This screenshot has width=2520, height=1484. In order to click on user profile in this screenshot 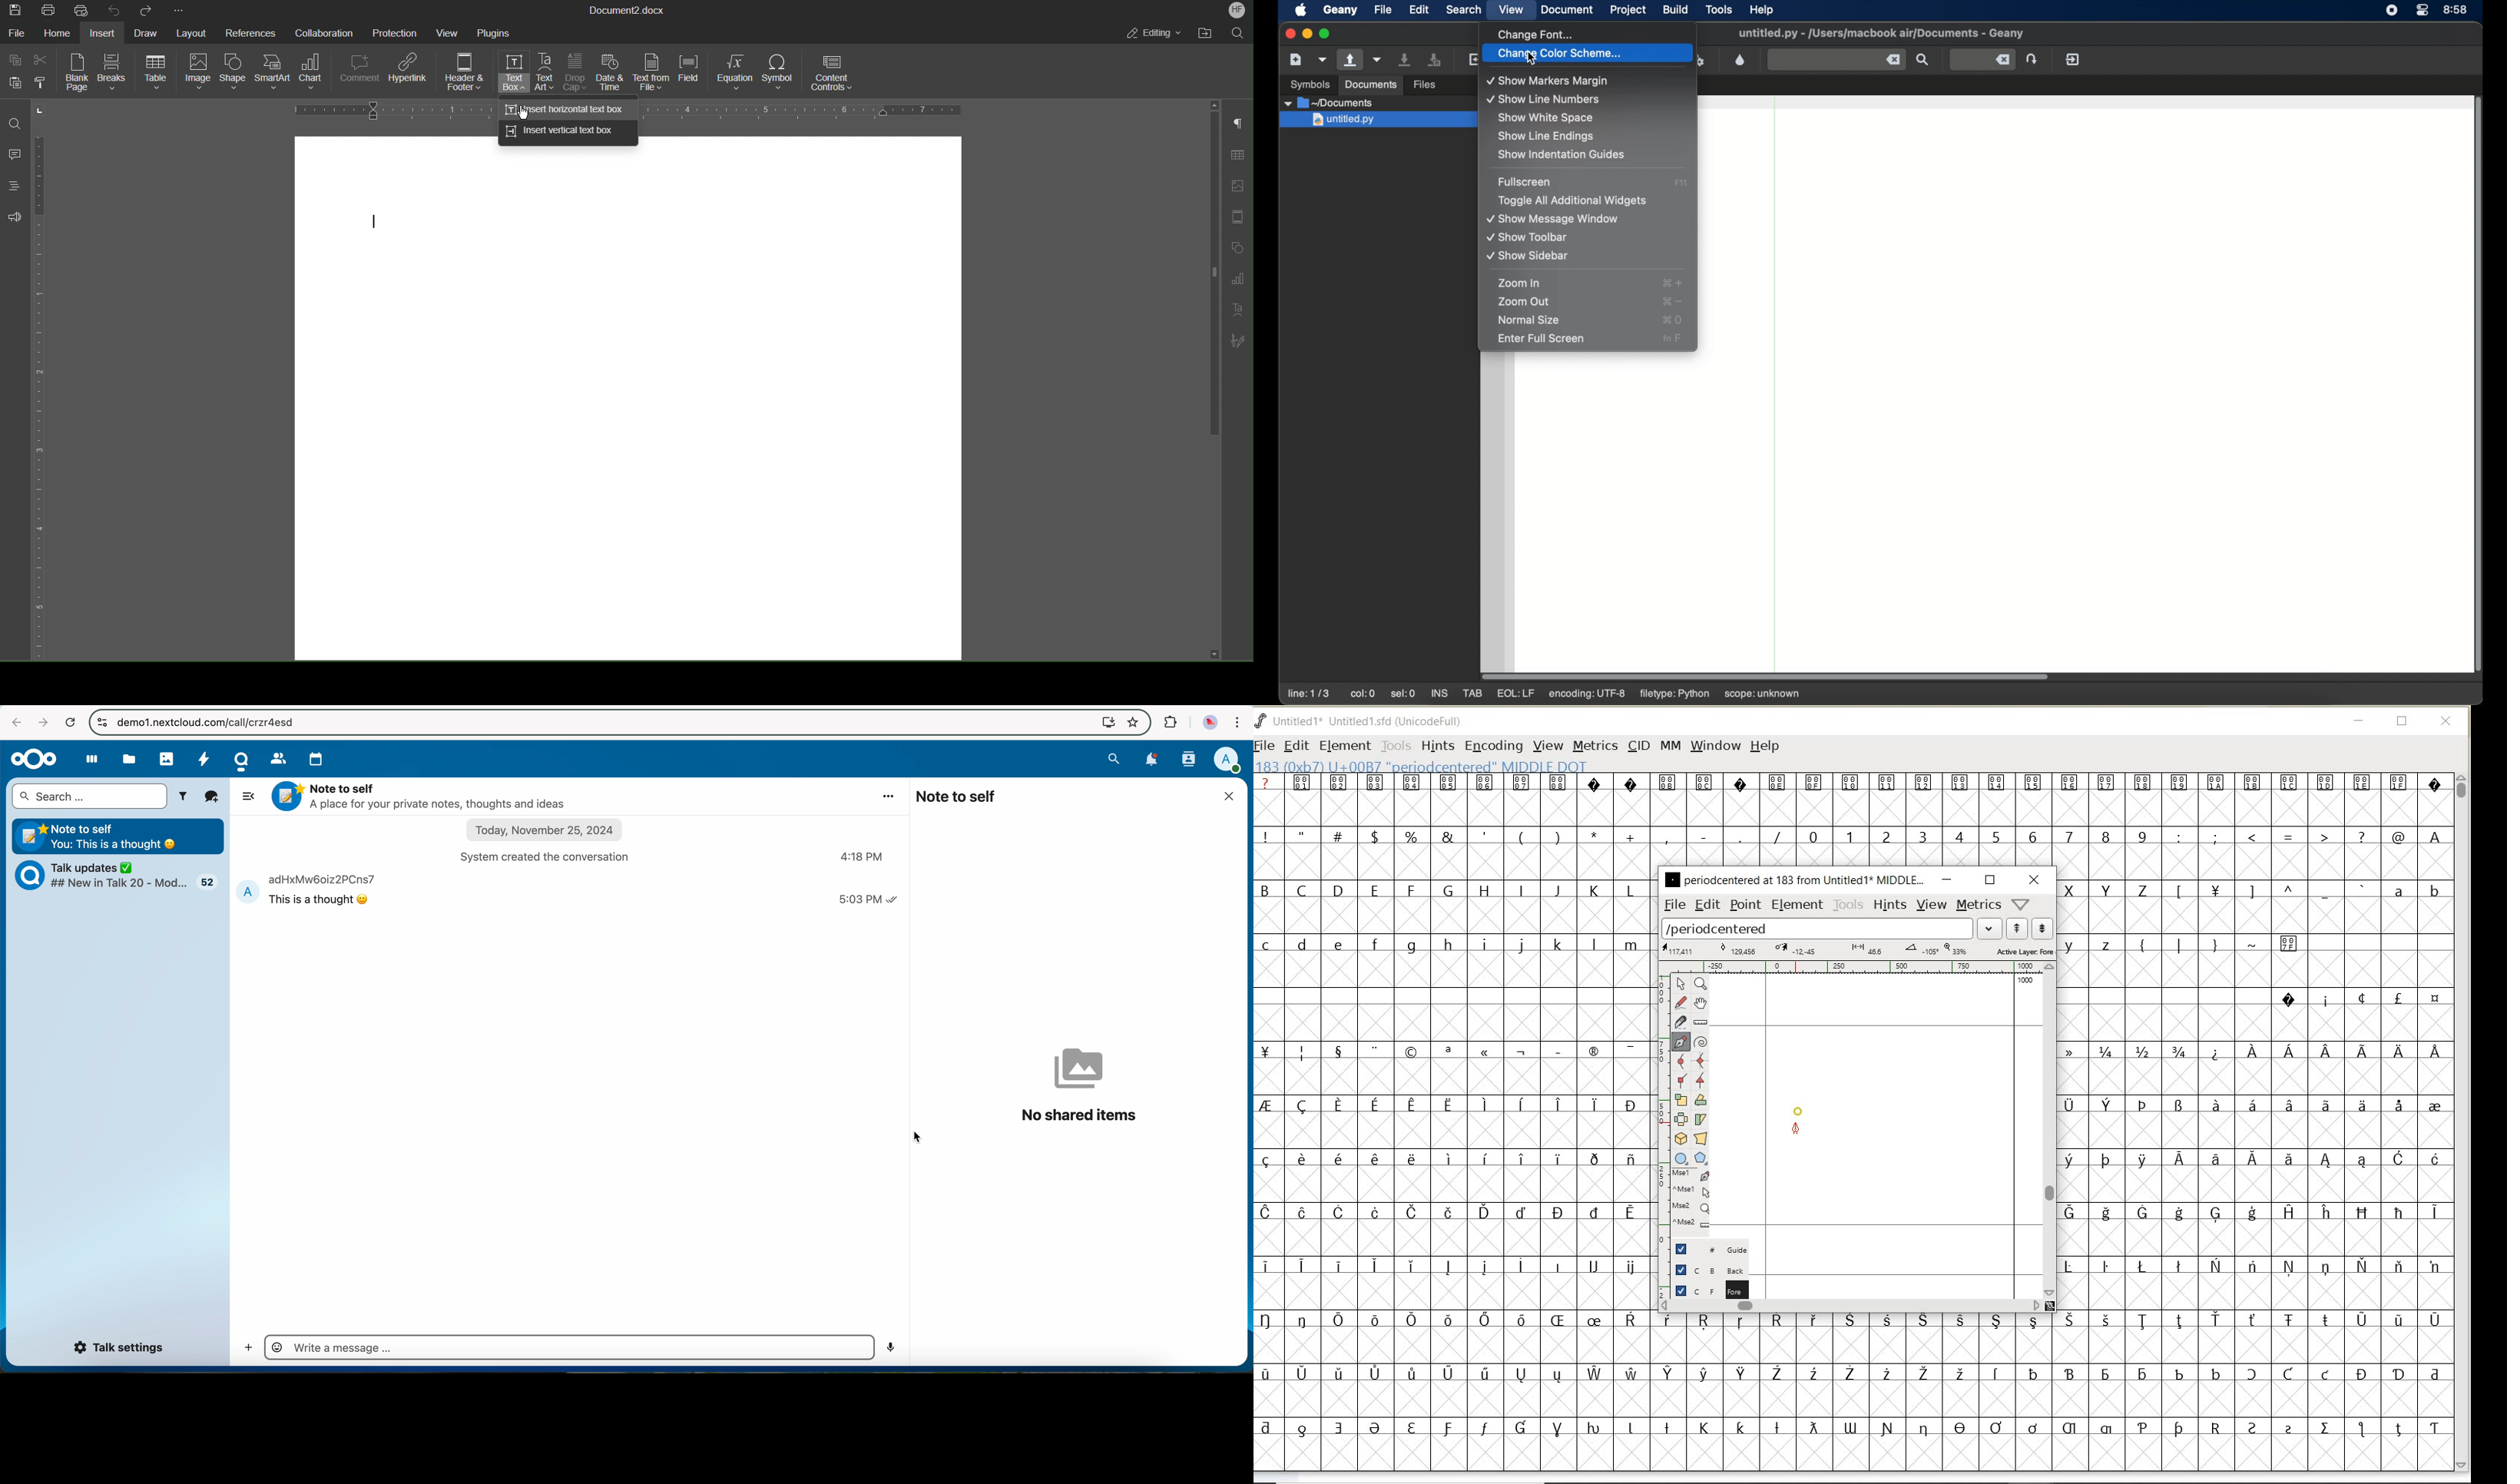, I will do `click(1231, 760)`.